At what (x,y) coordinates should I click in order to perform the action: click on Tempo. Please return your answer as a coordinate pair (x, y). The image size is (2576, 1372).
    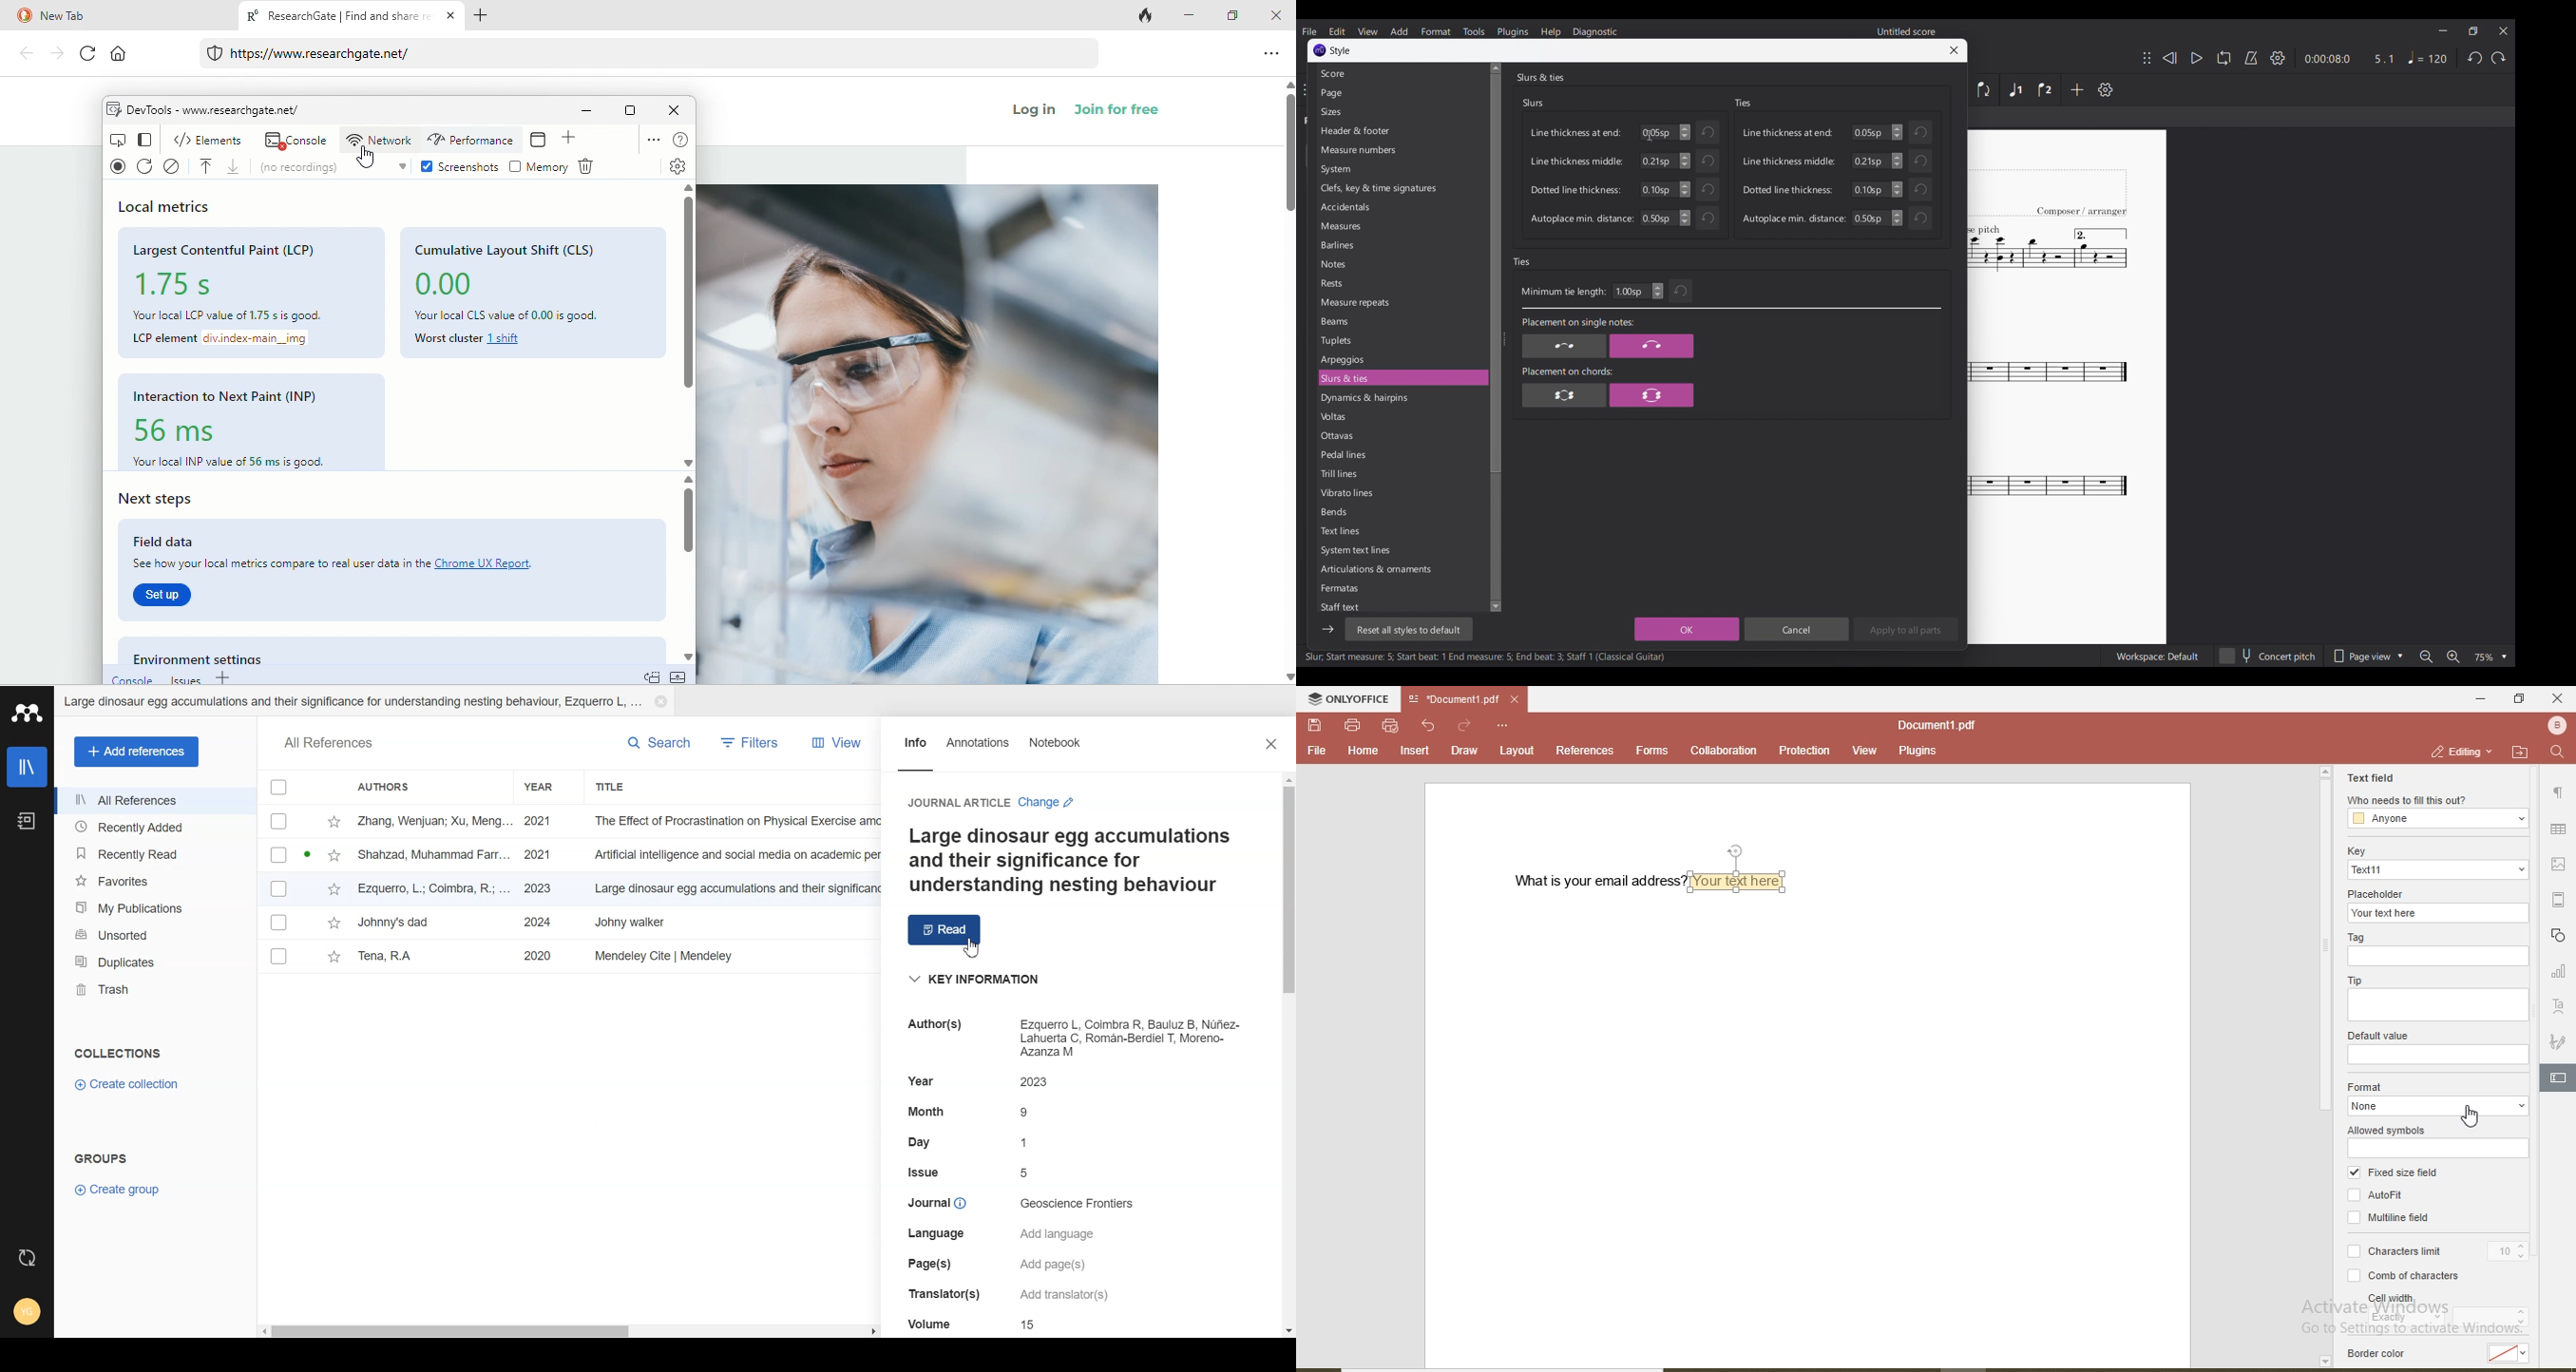
    Looking at the image, I should click on (2428, 58).